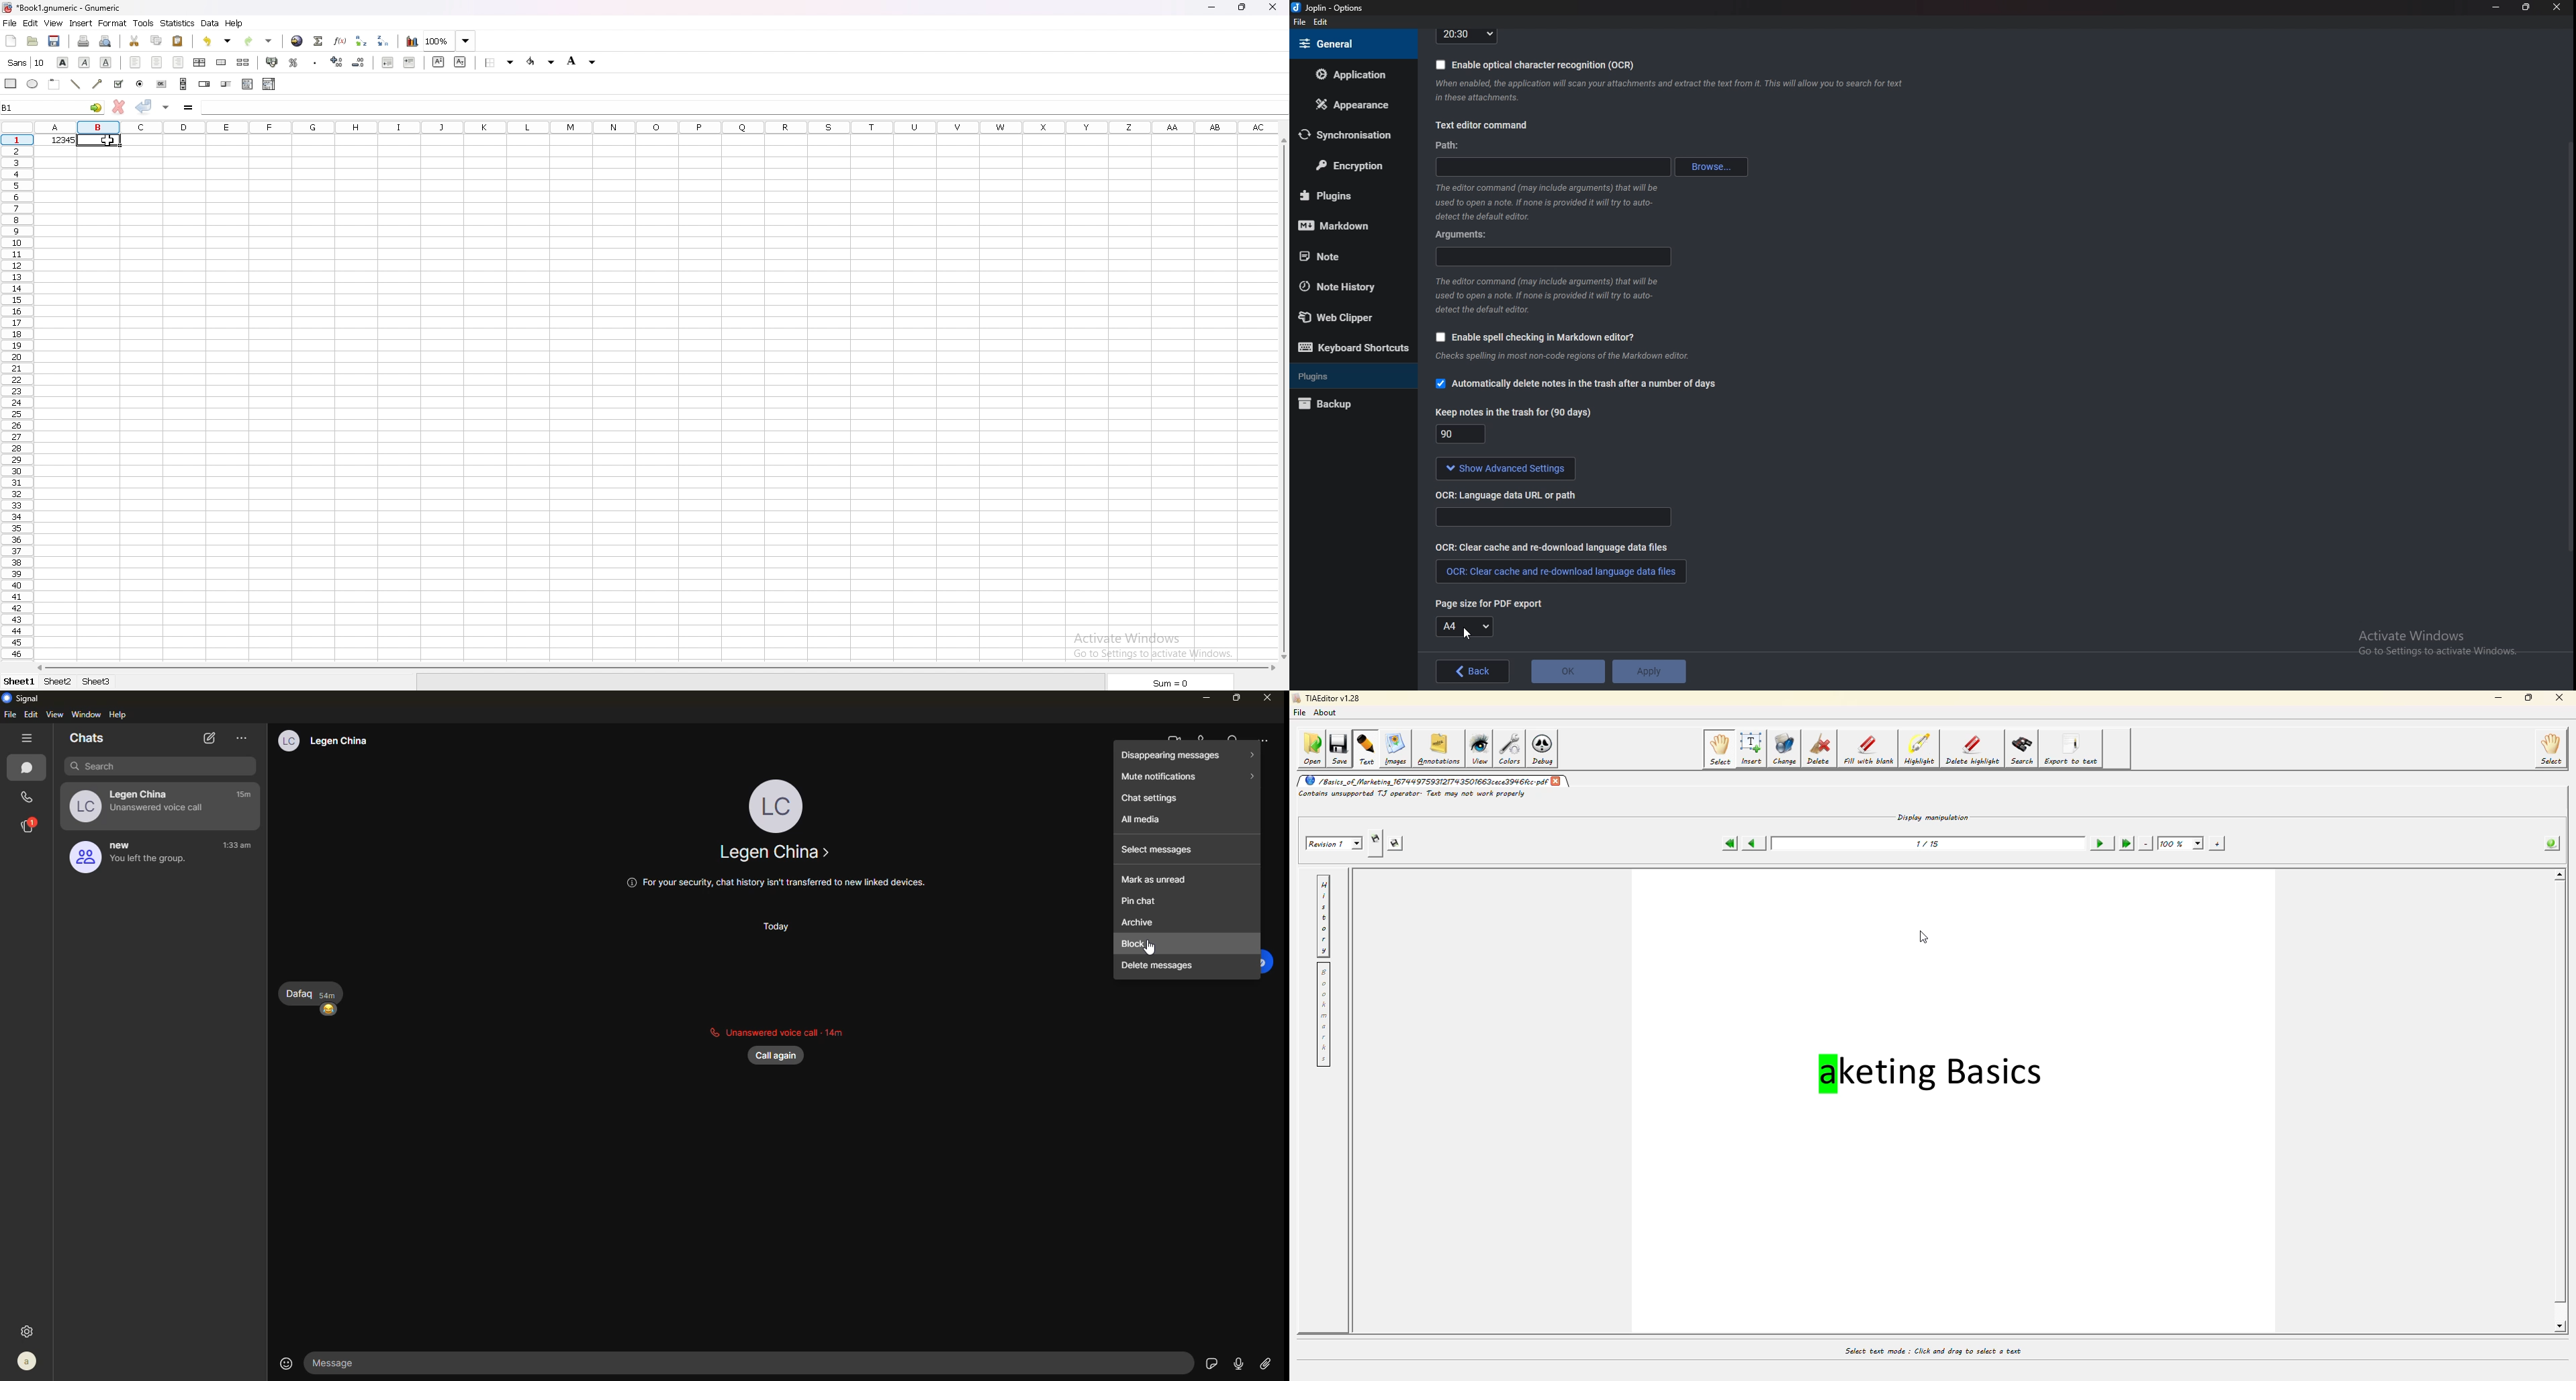  I want to click on italic, so click(84, 62).